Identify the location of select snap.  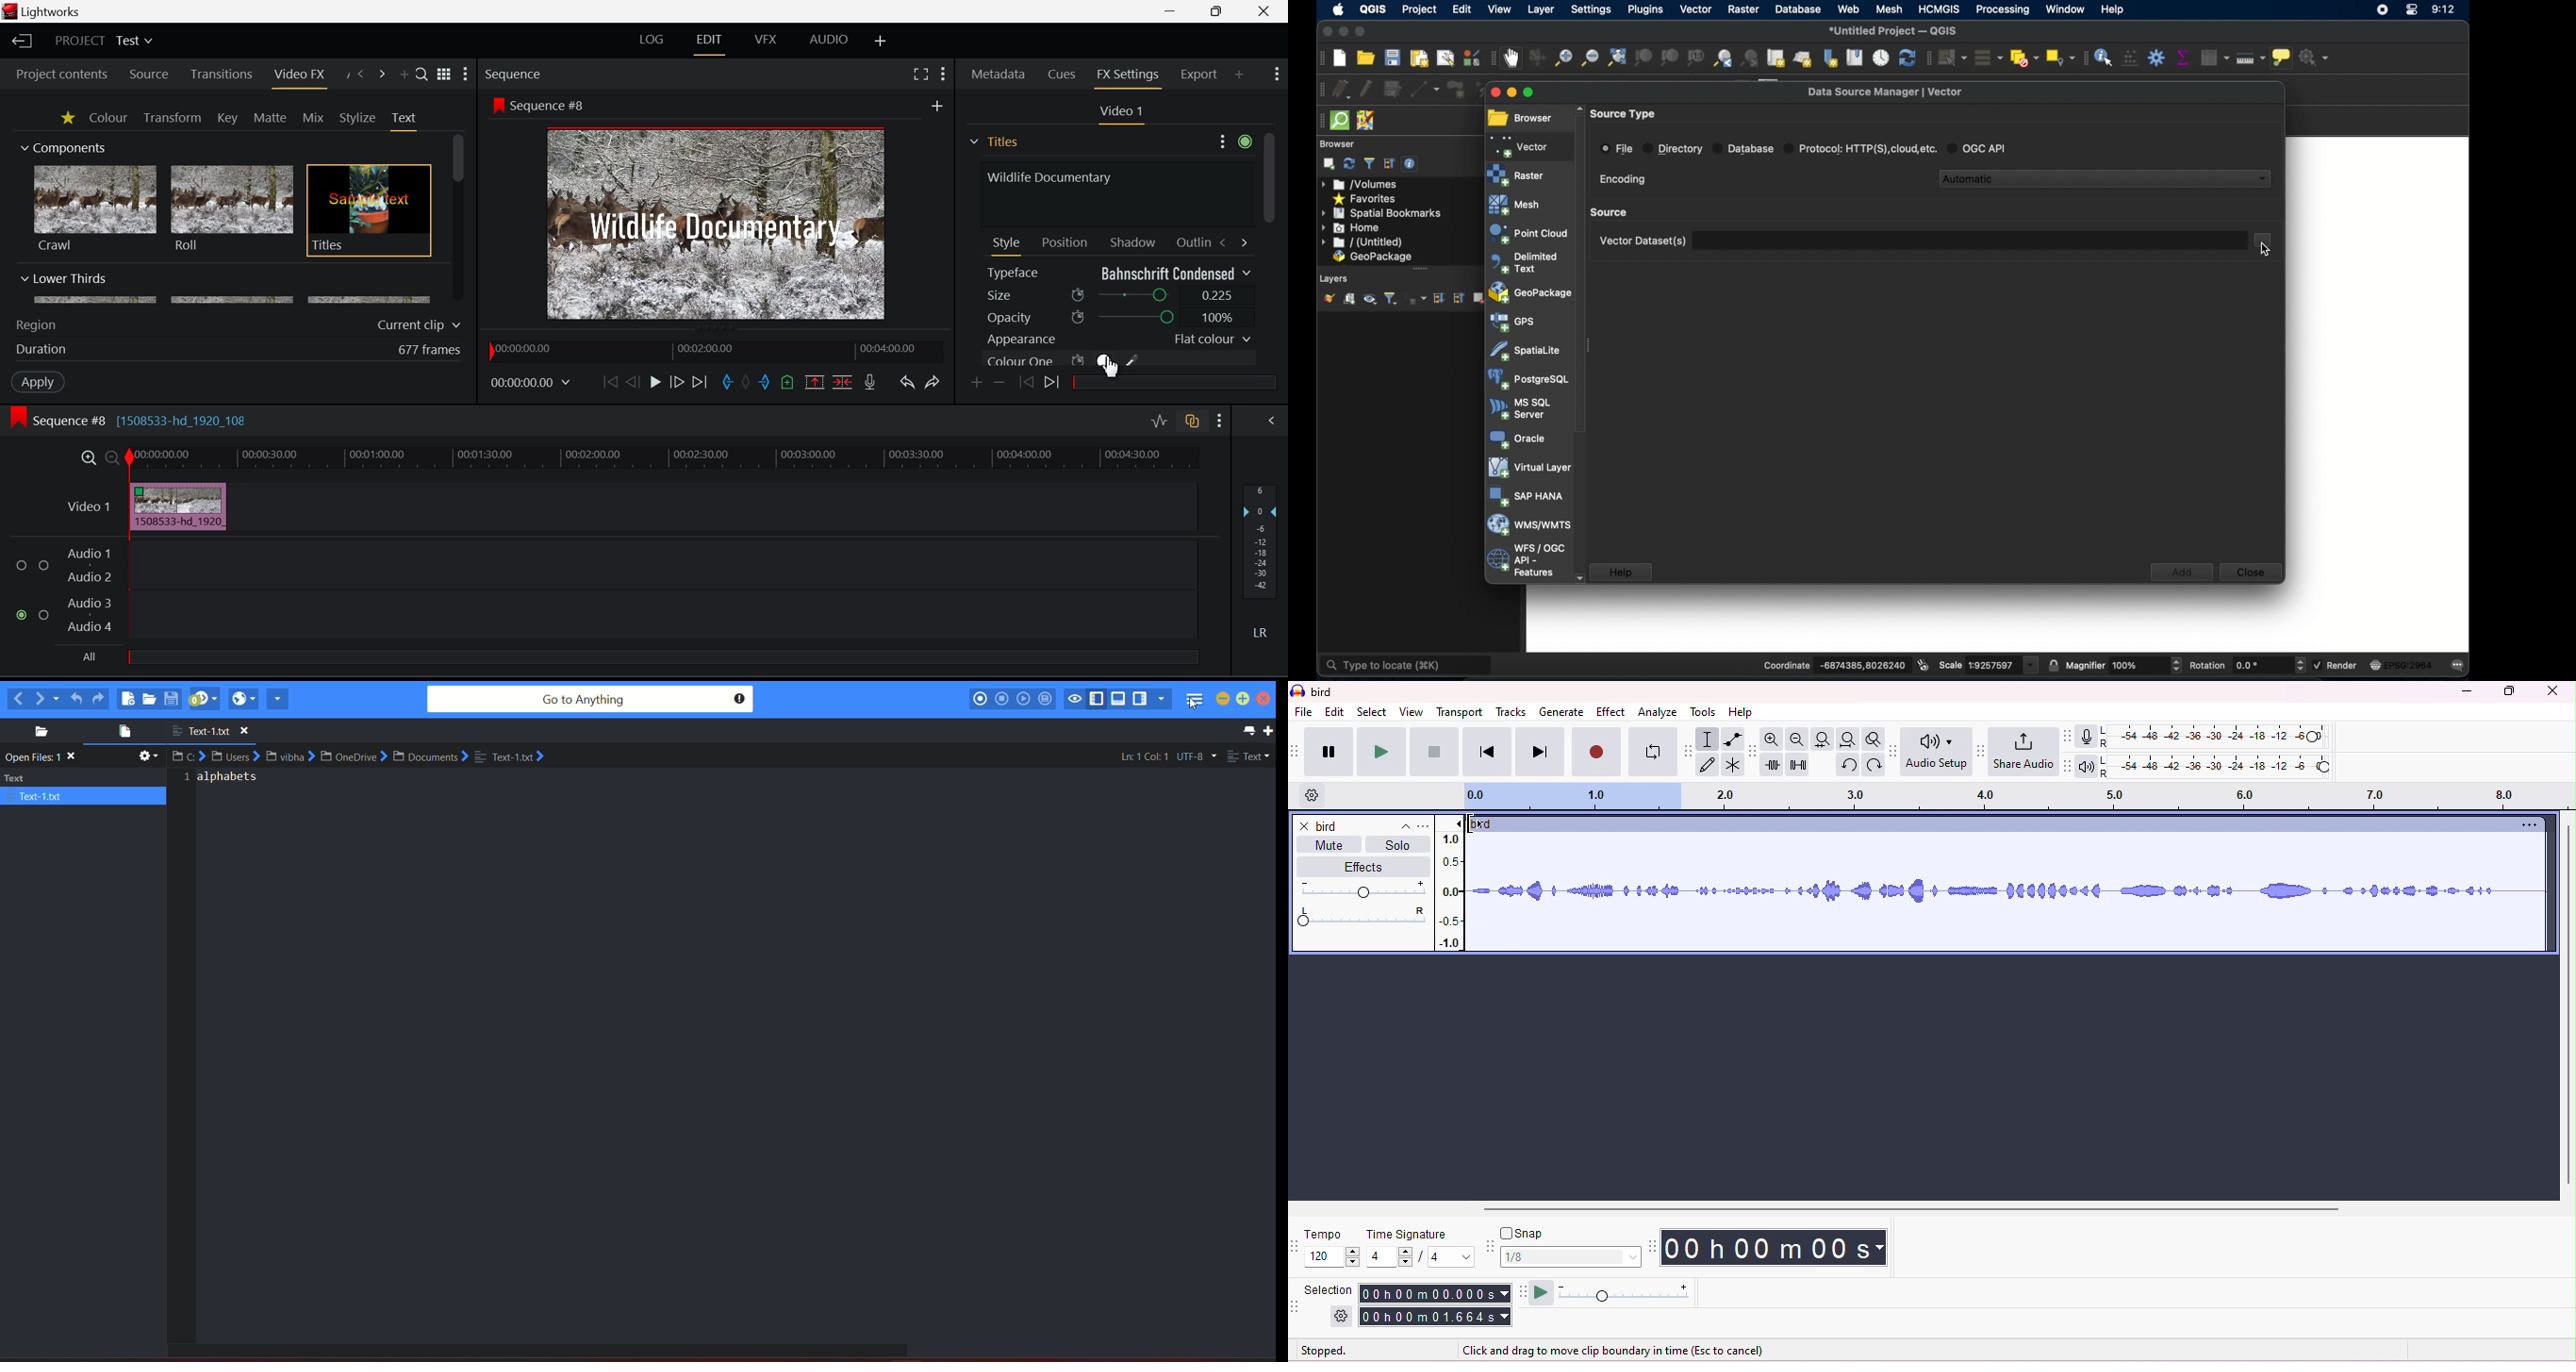
(1572, 1256).